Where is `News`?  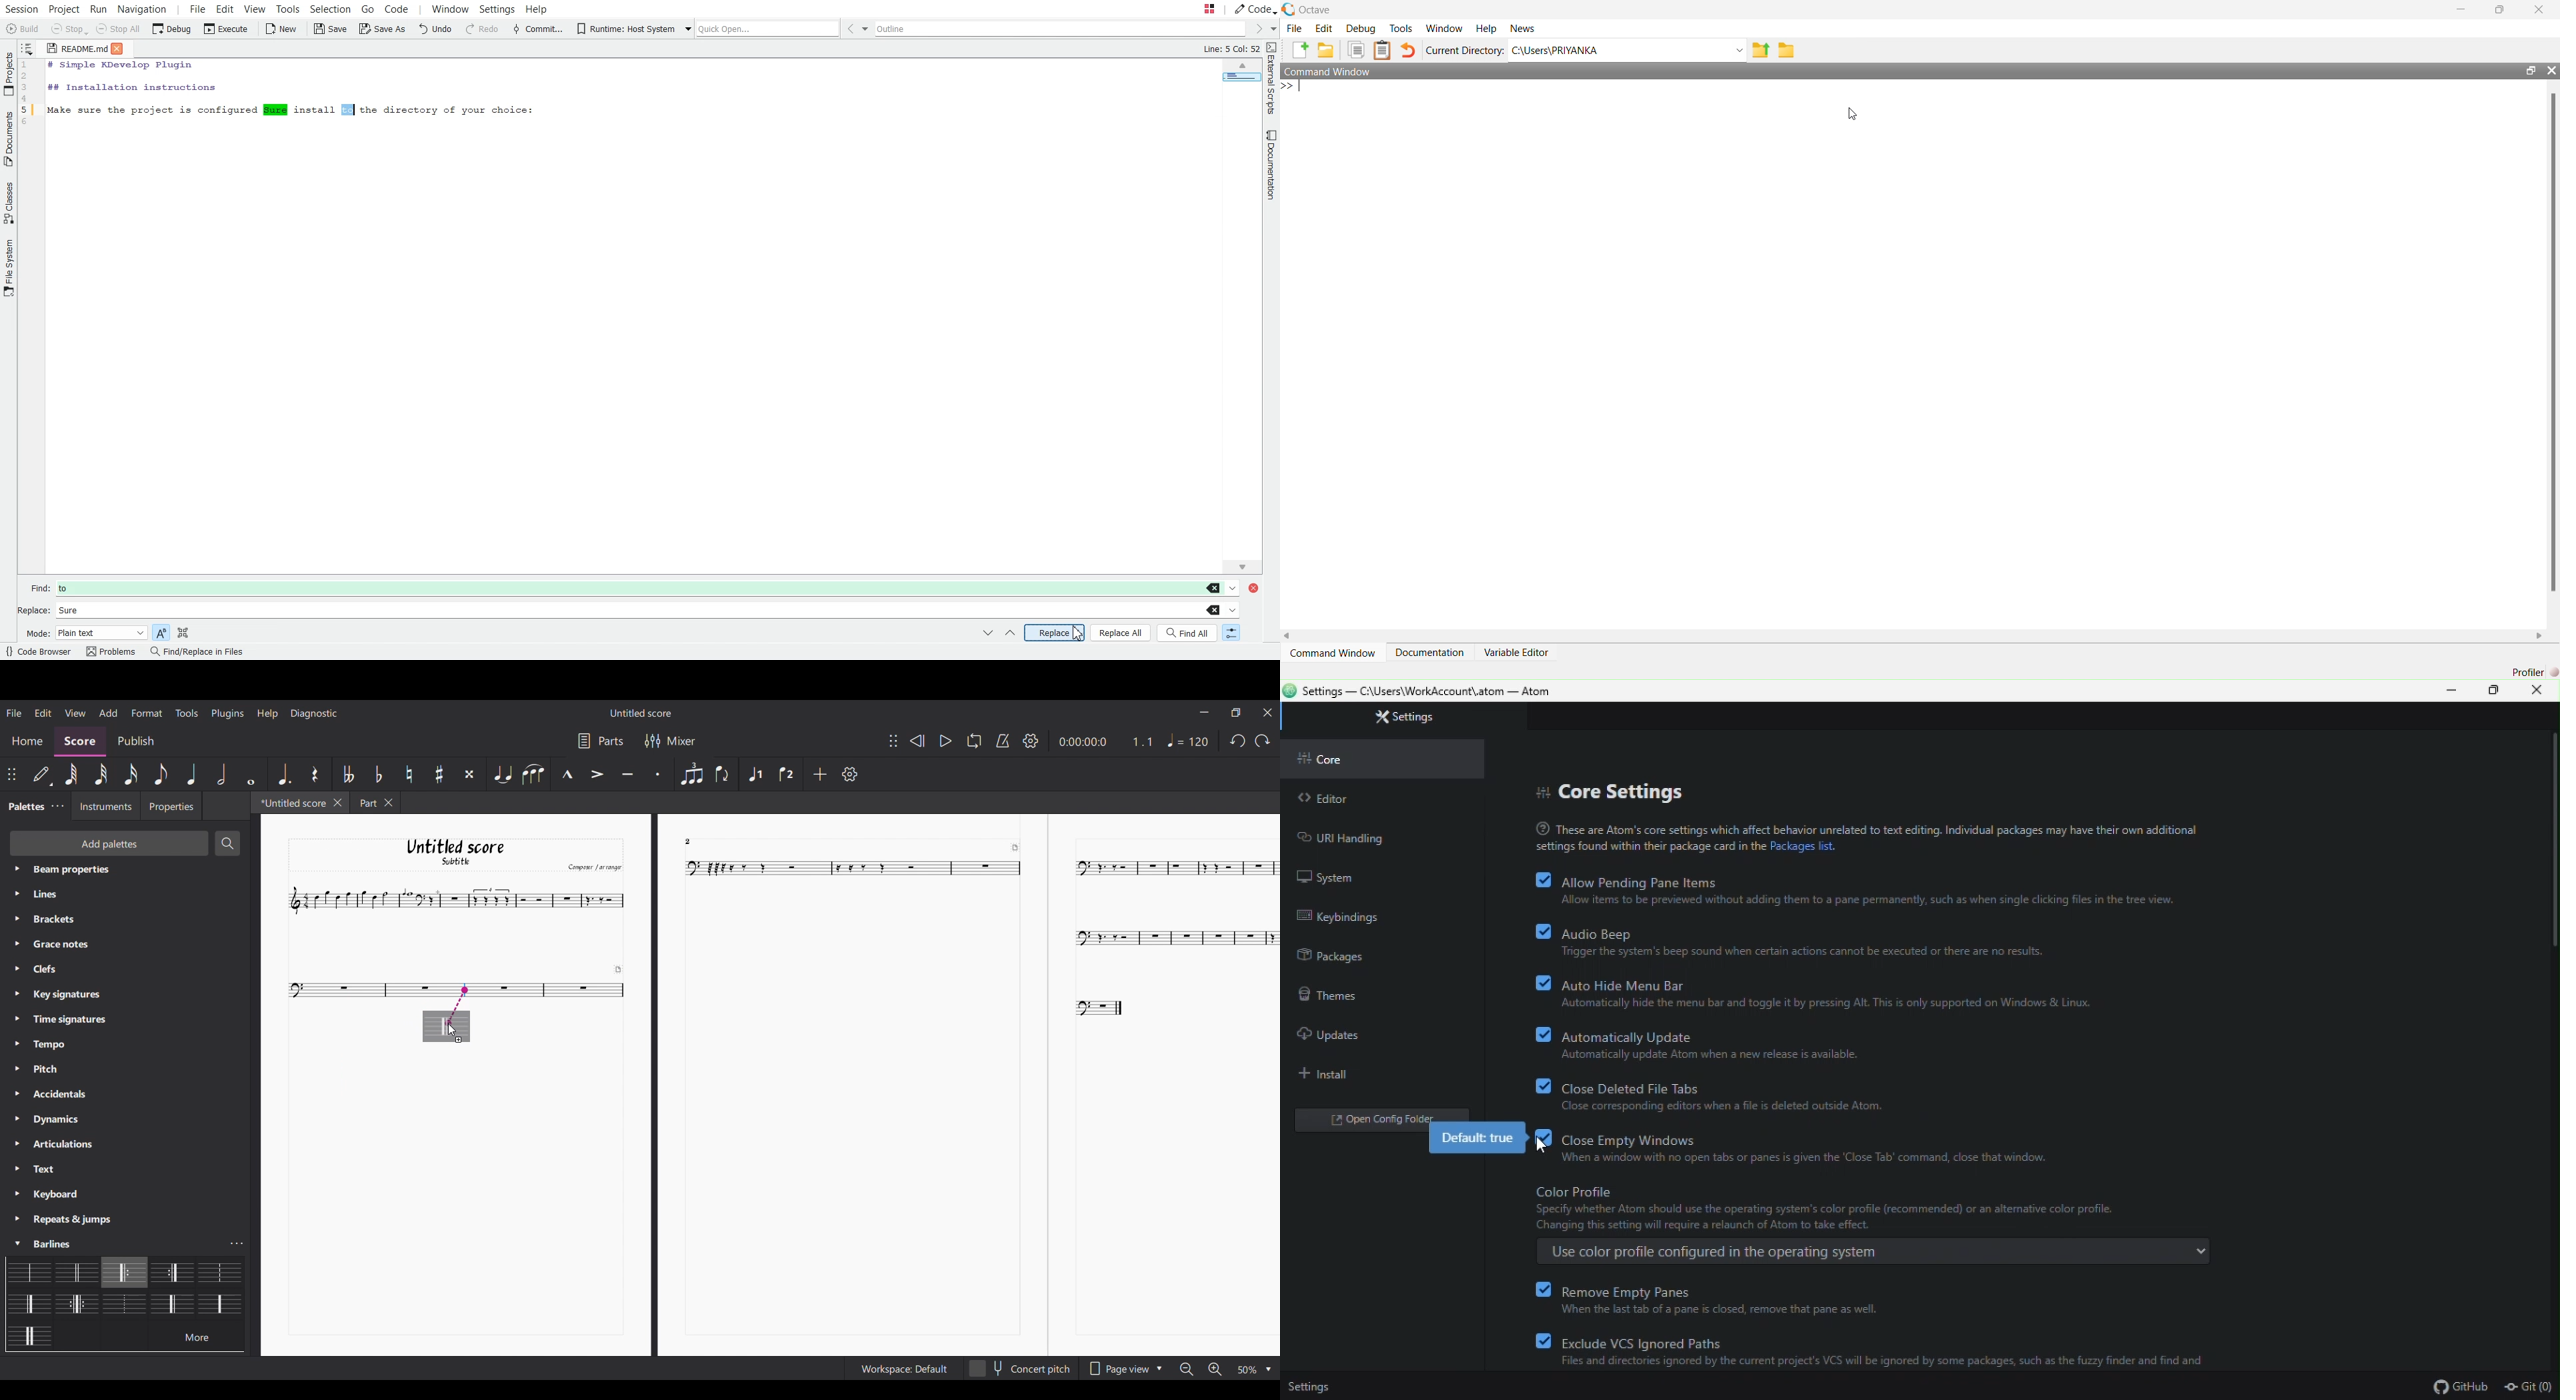 News is located at coordinates (1524, 29).